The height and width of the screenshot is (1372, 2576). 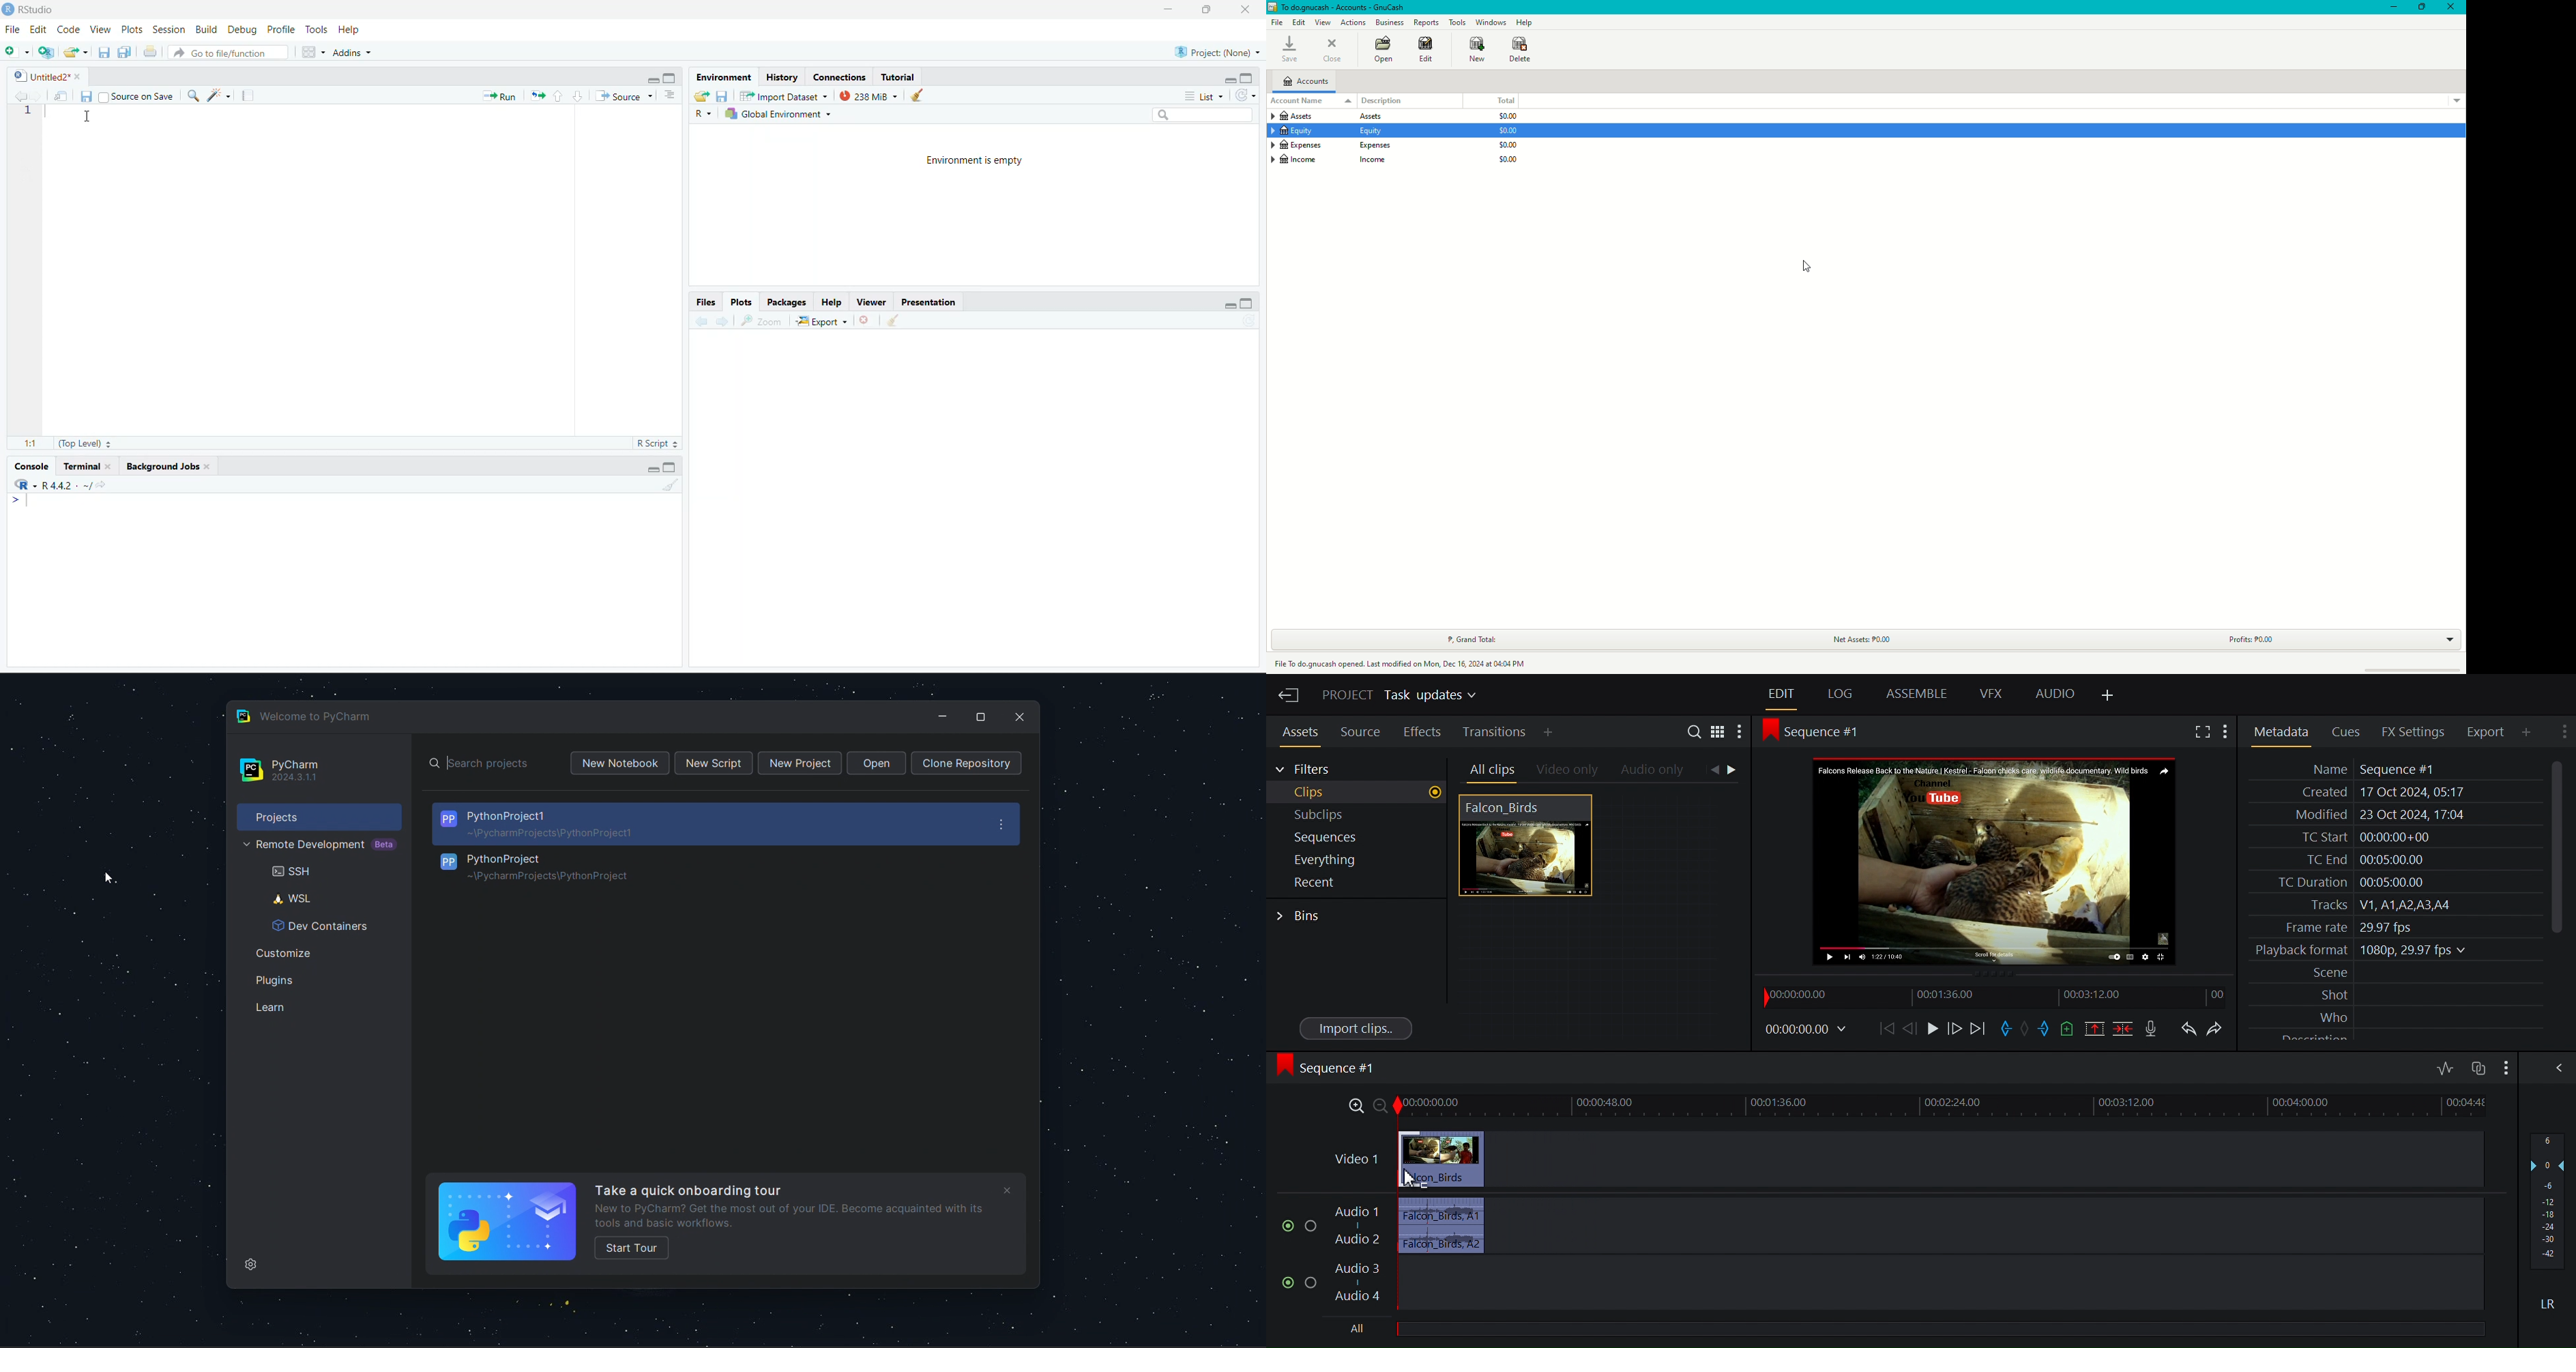 What do you see at coordinates (1327, 131) in the screenshot?
I see `Equity` at bounding box center [1327, 131].